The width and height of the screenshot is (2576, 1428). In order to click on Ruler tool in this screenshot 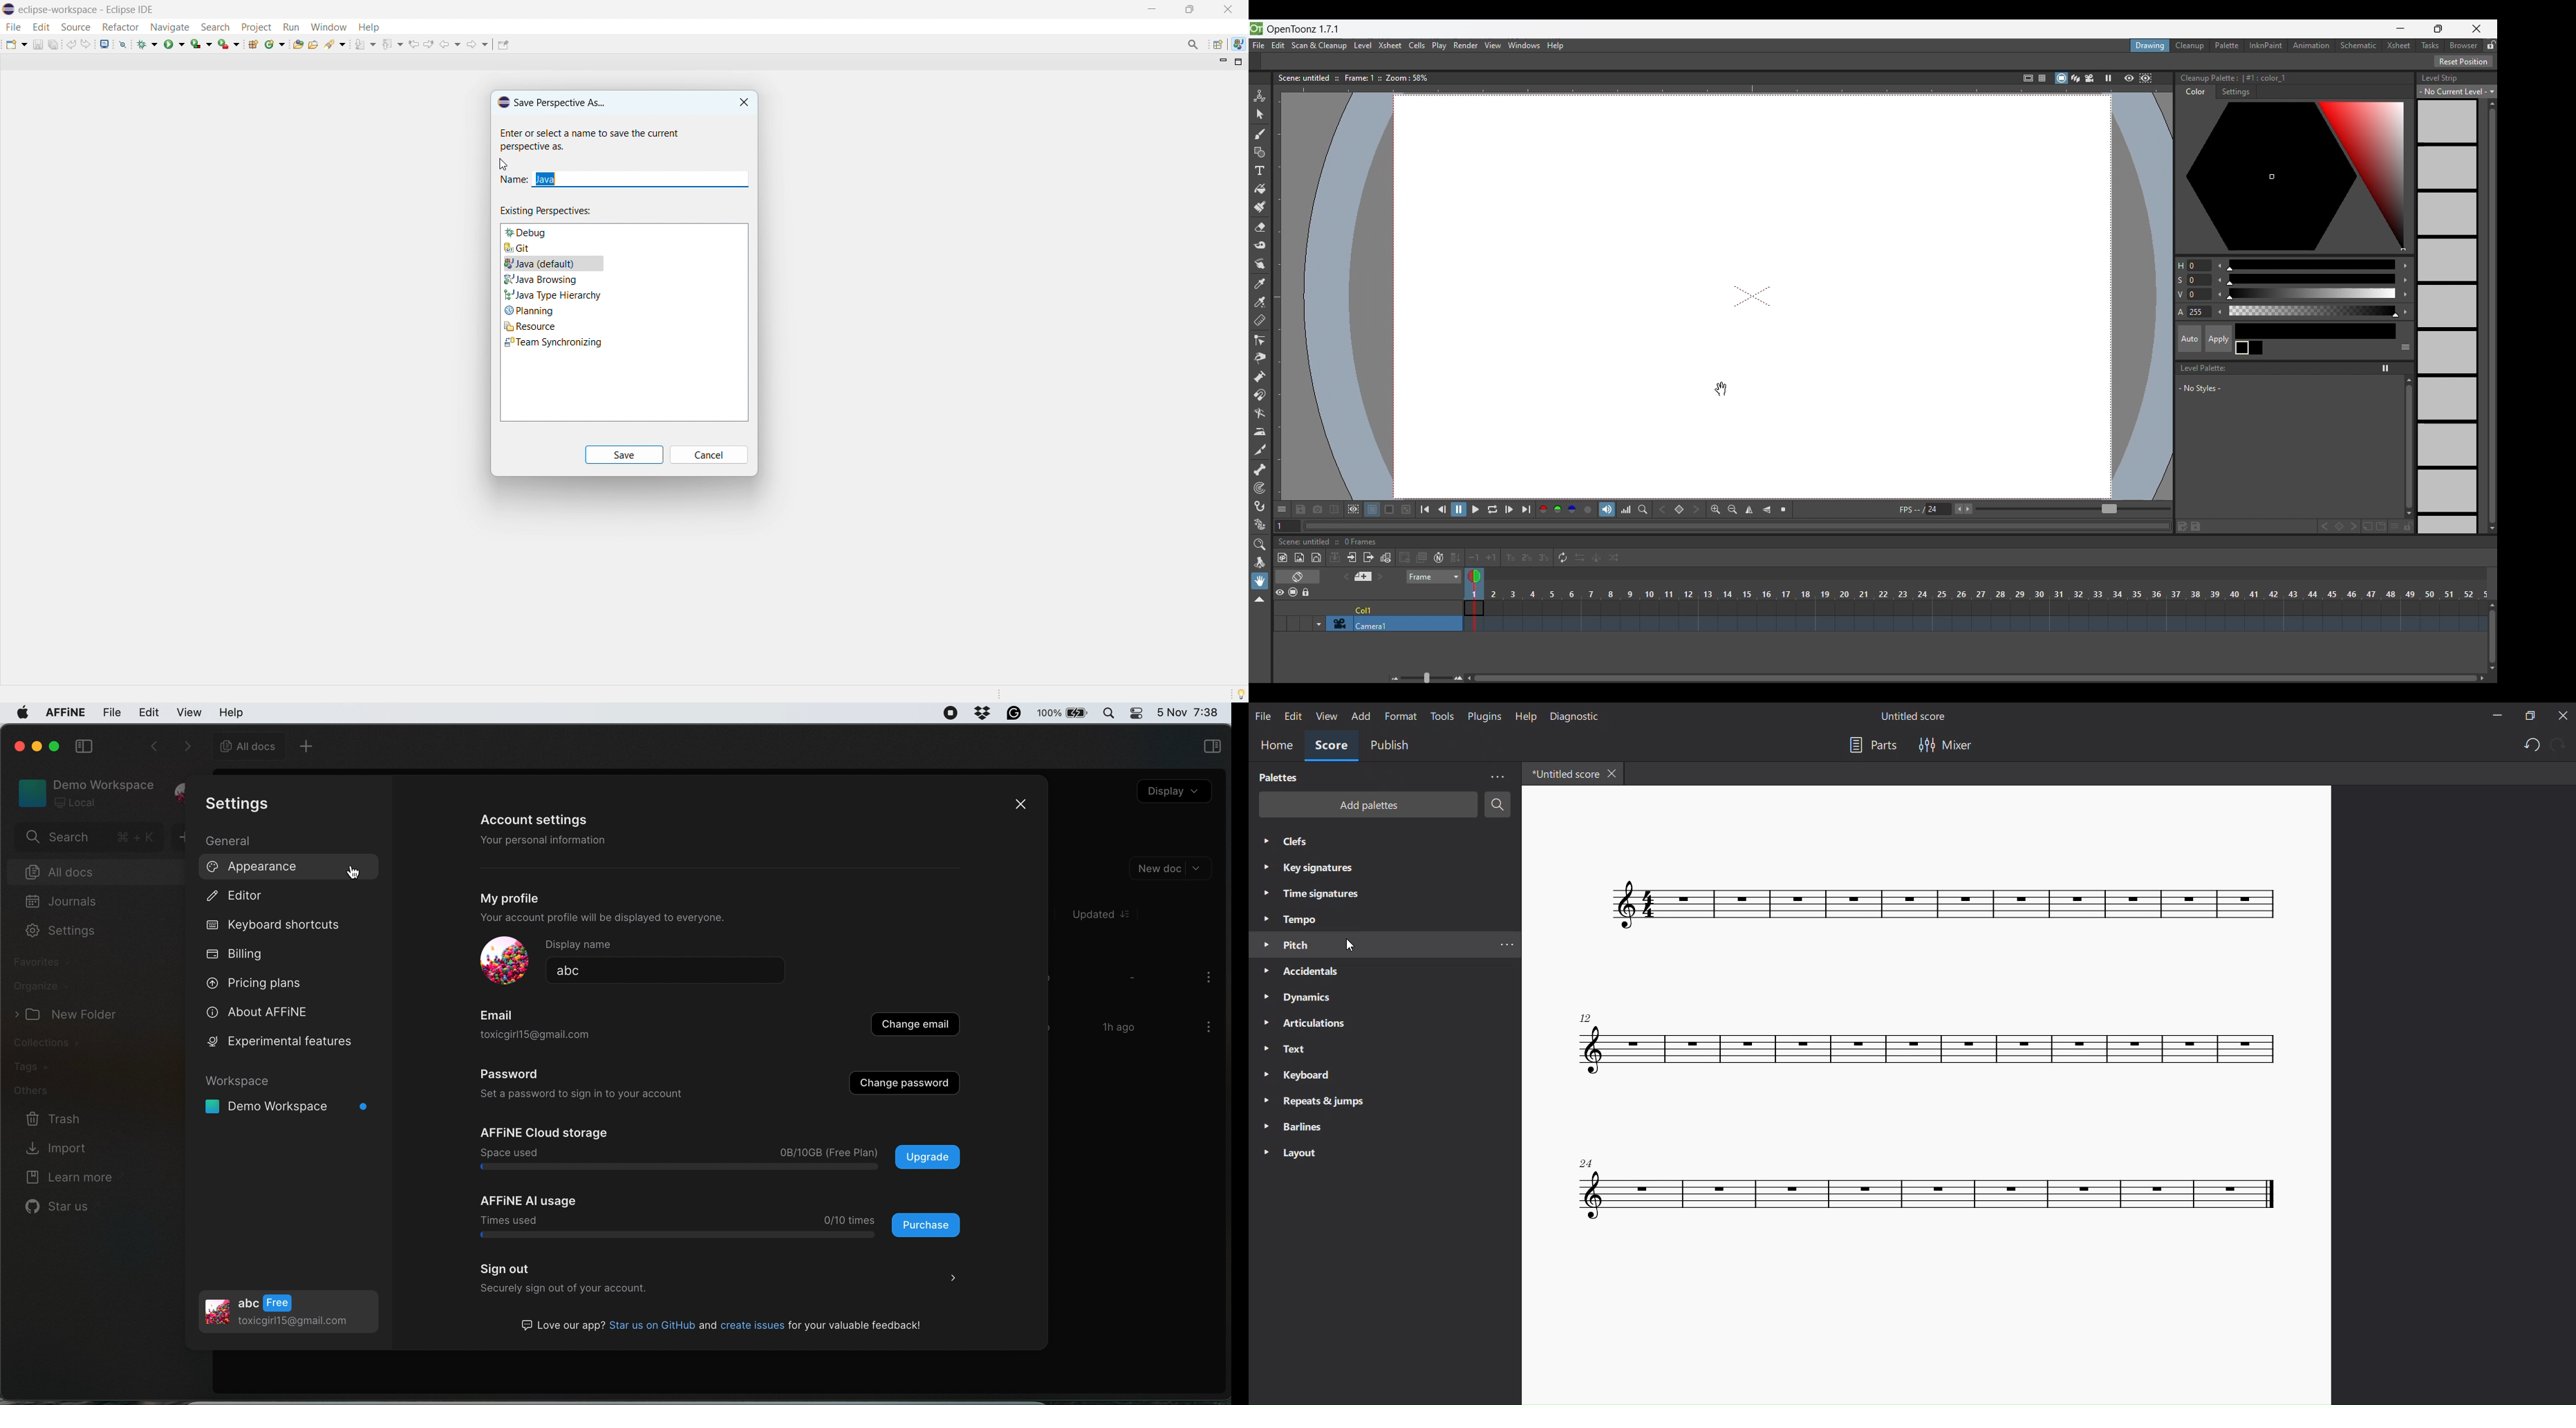, I will do `click(1260, 319)`.